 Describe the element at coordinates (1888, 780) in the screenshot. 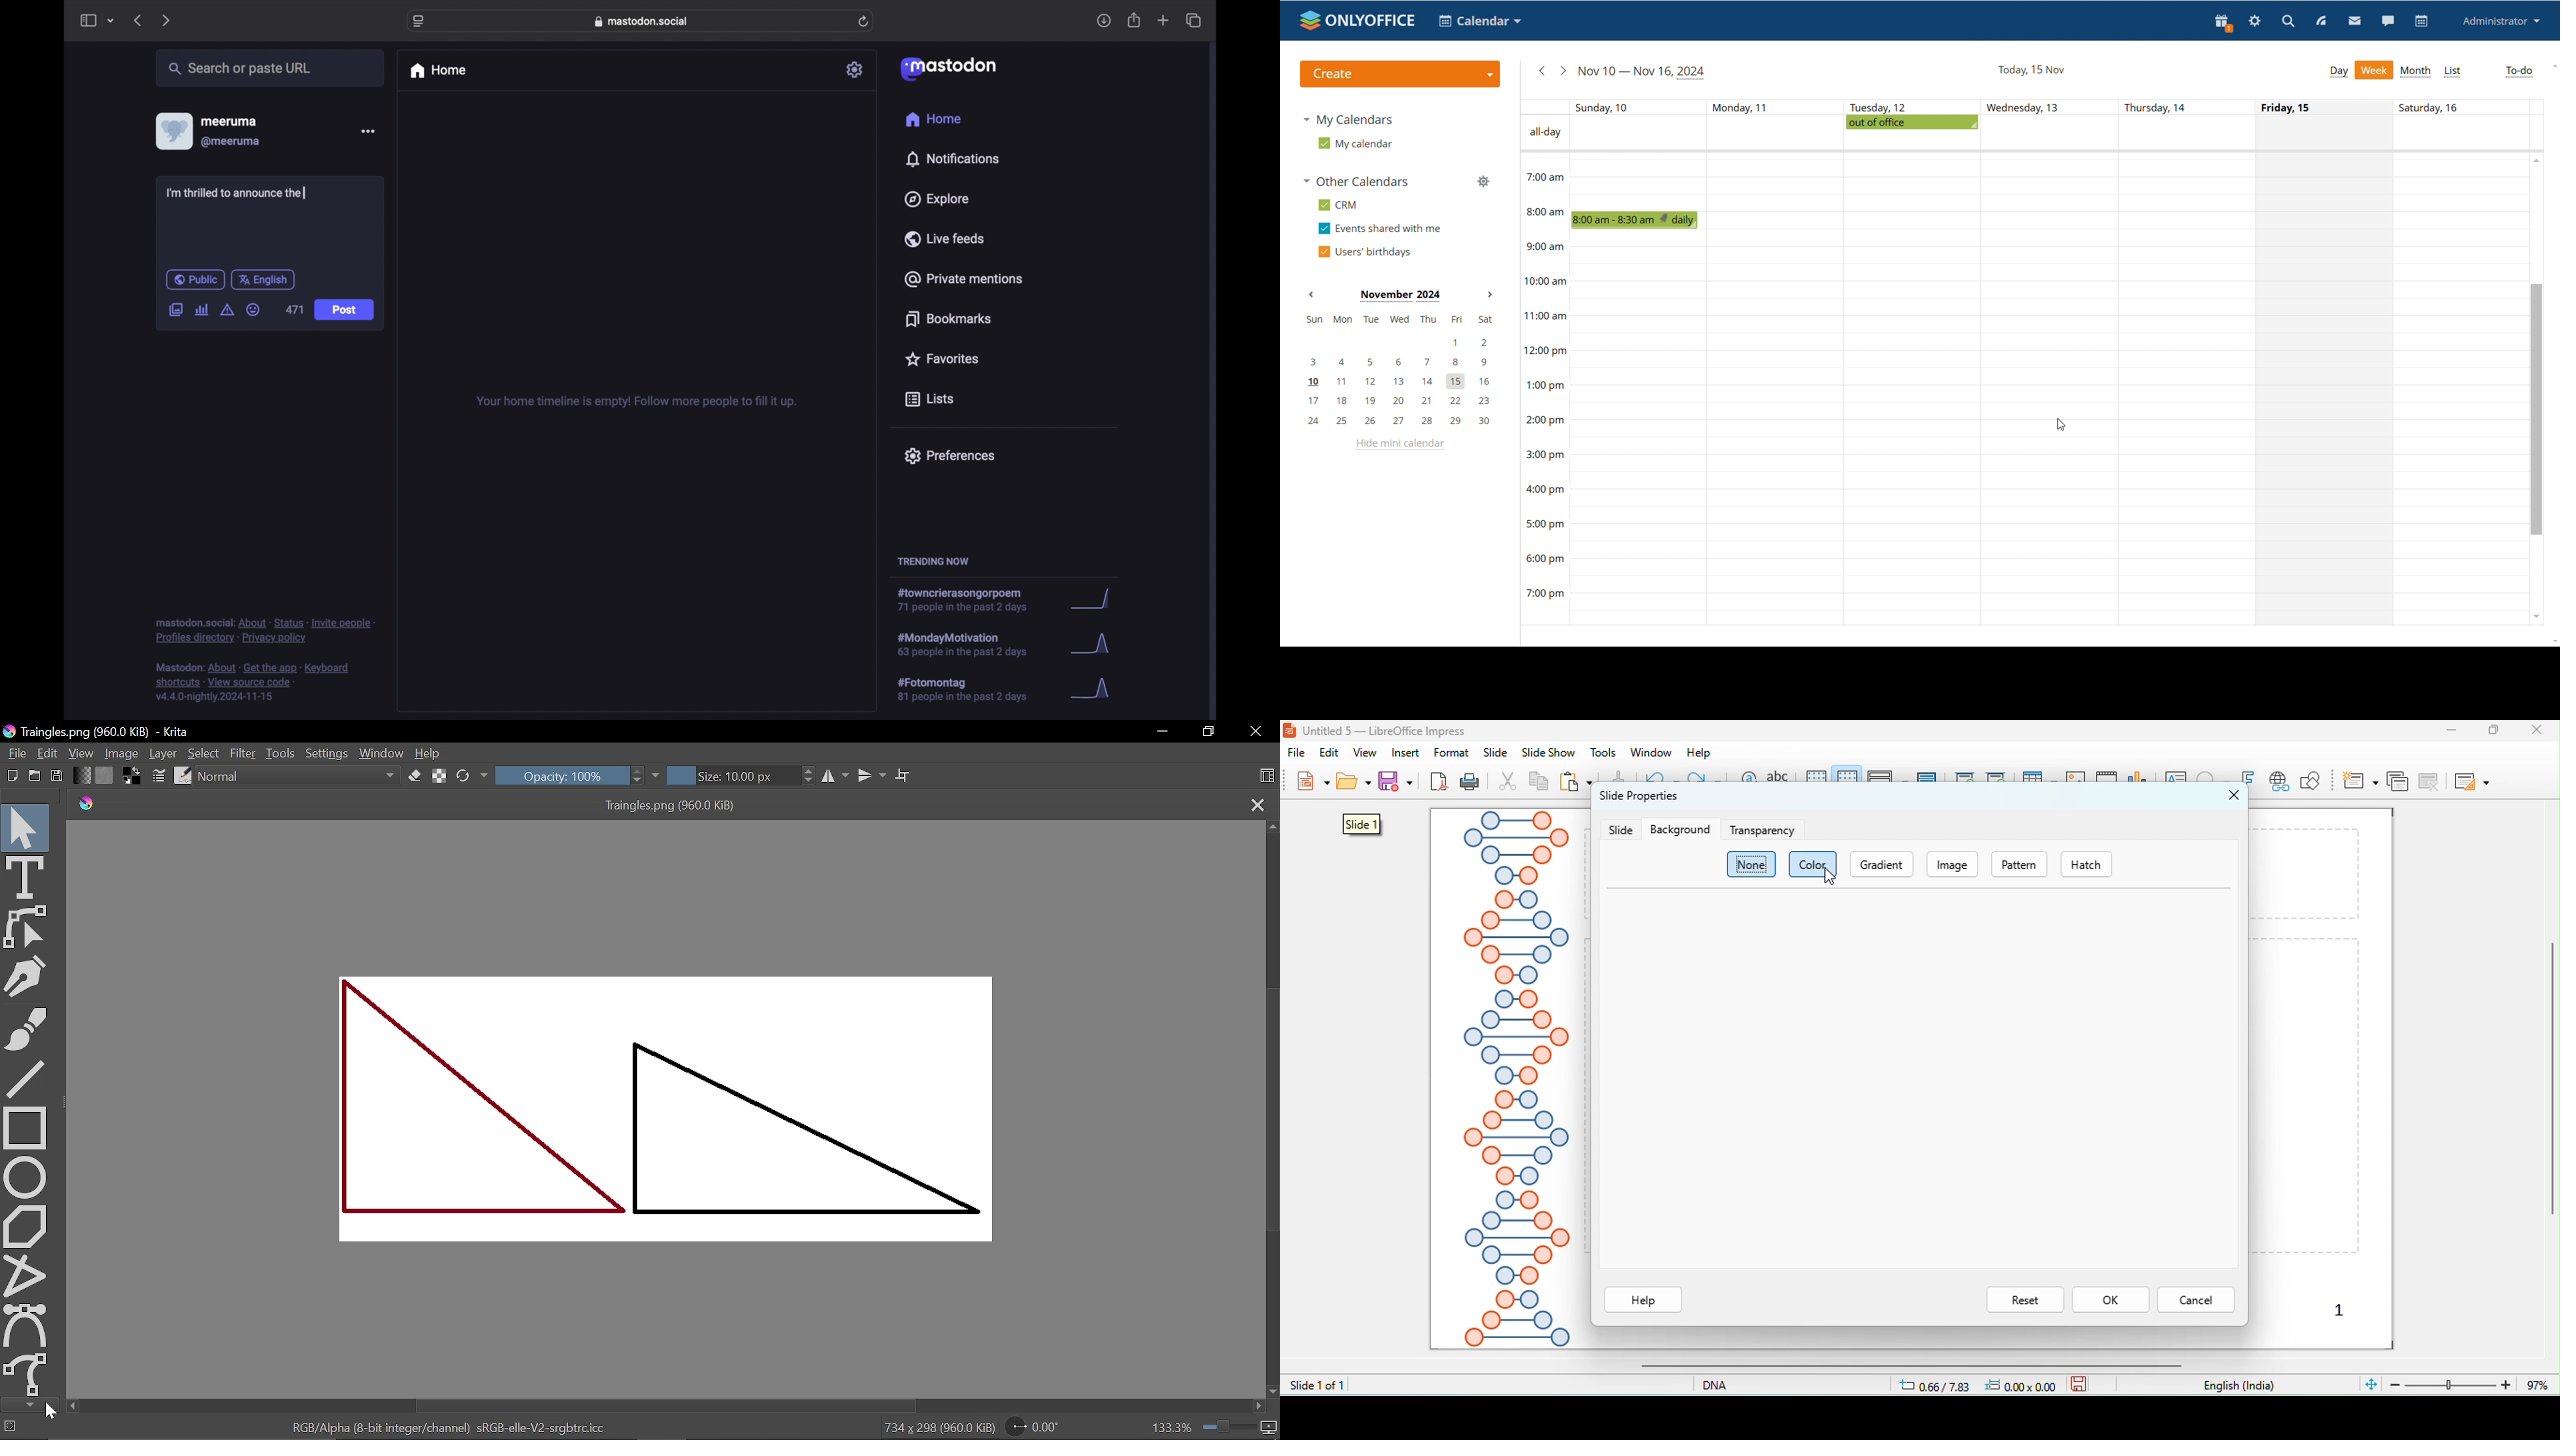

I see `display views` at that location.